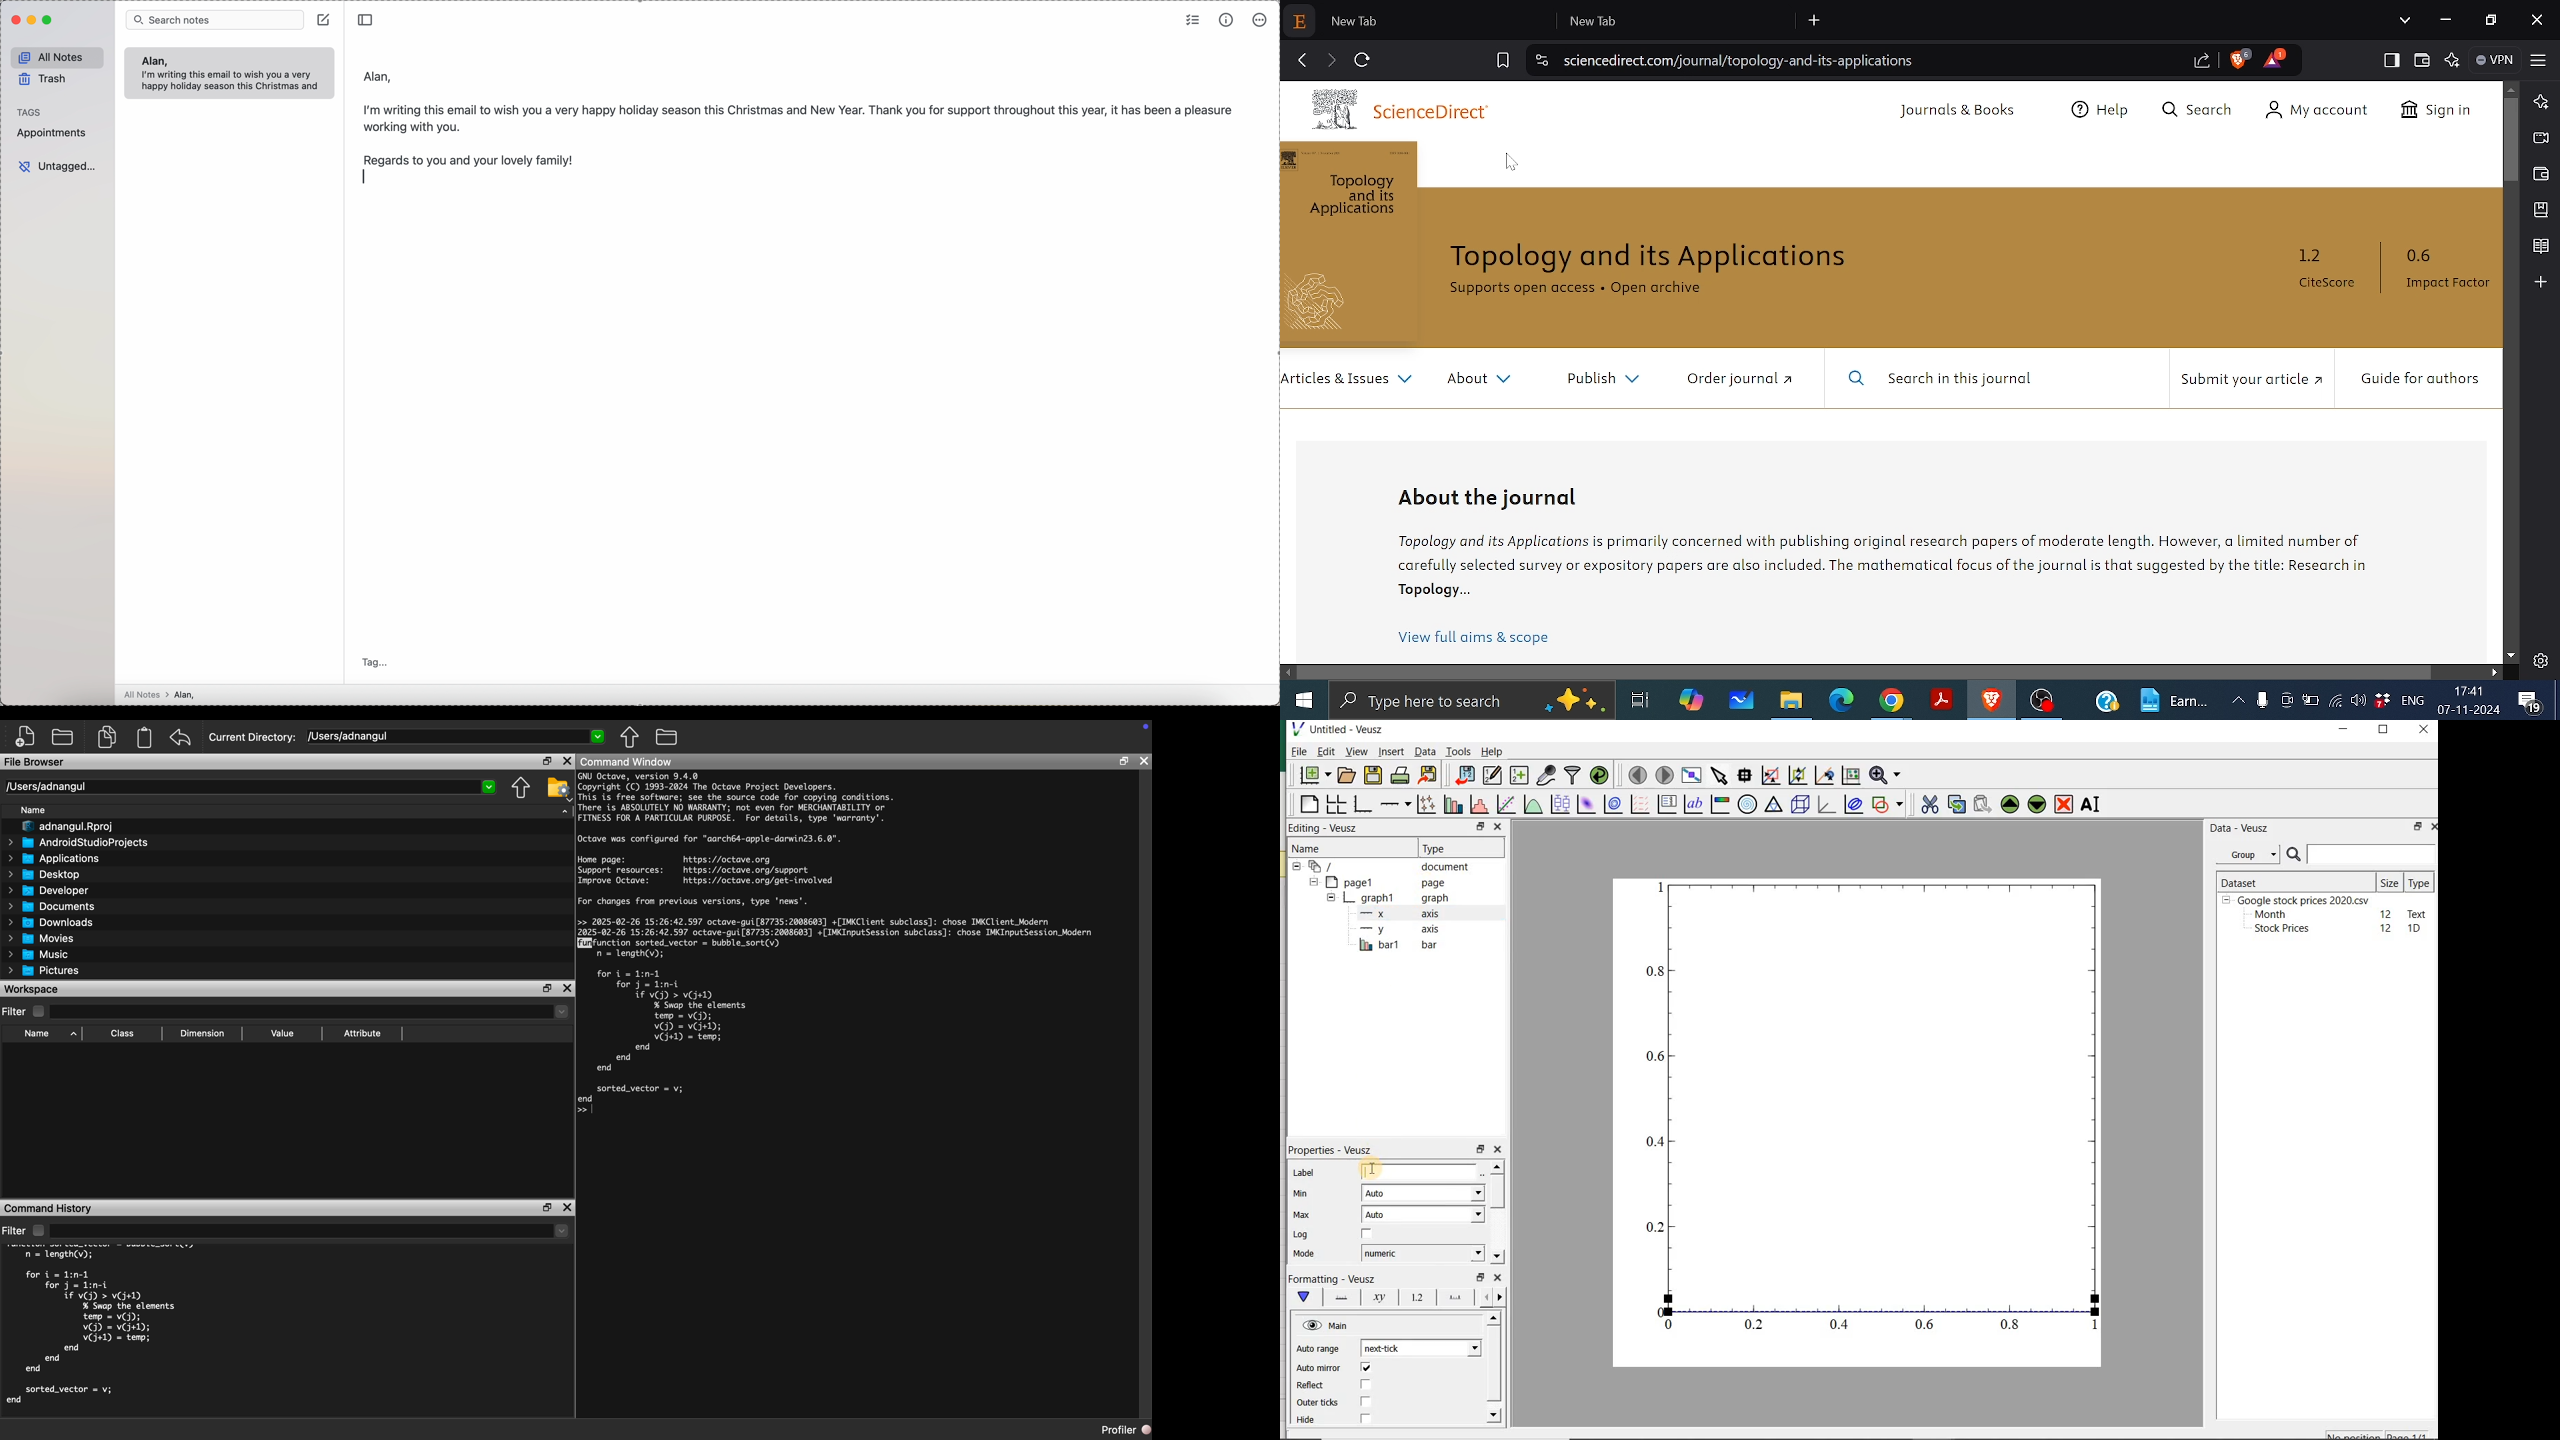 The height and width of the screenshot is (1456, 2576). I want to click on Formatting - Veusz, so click(1336, 1278).